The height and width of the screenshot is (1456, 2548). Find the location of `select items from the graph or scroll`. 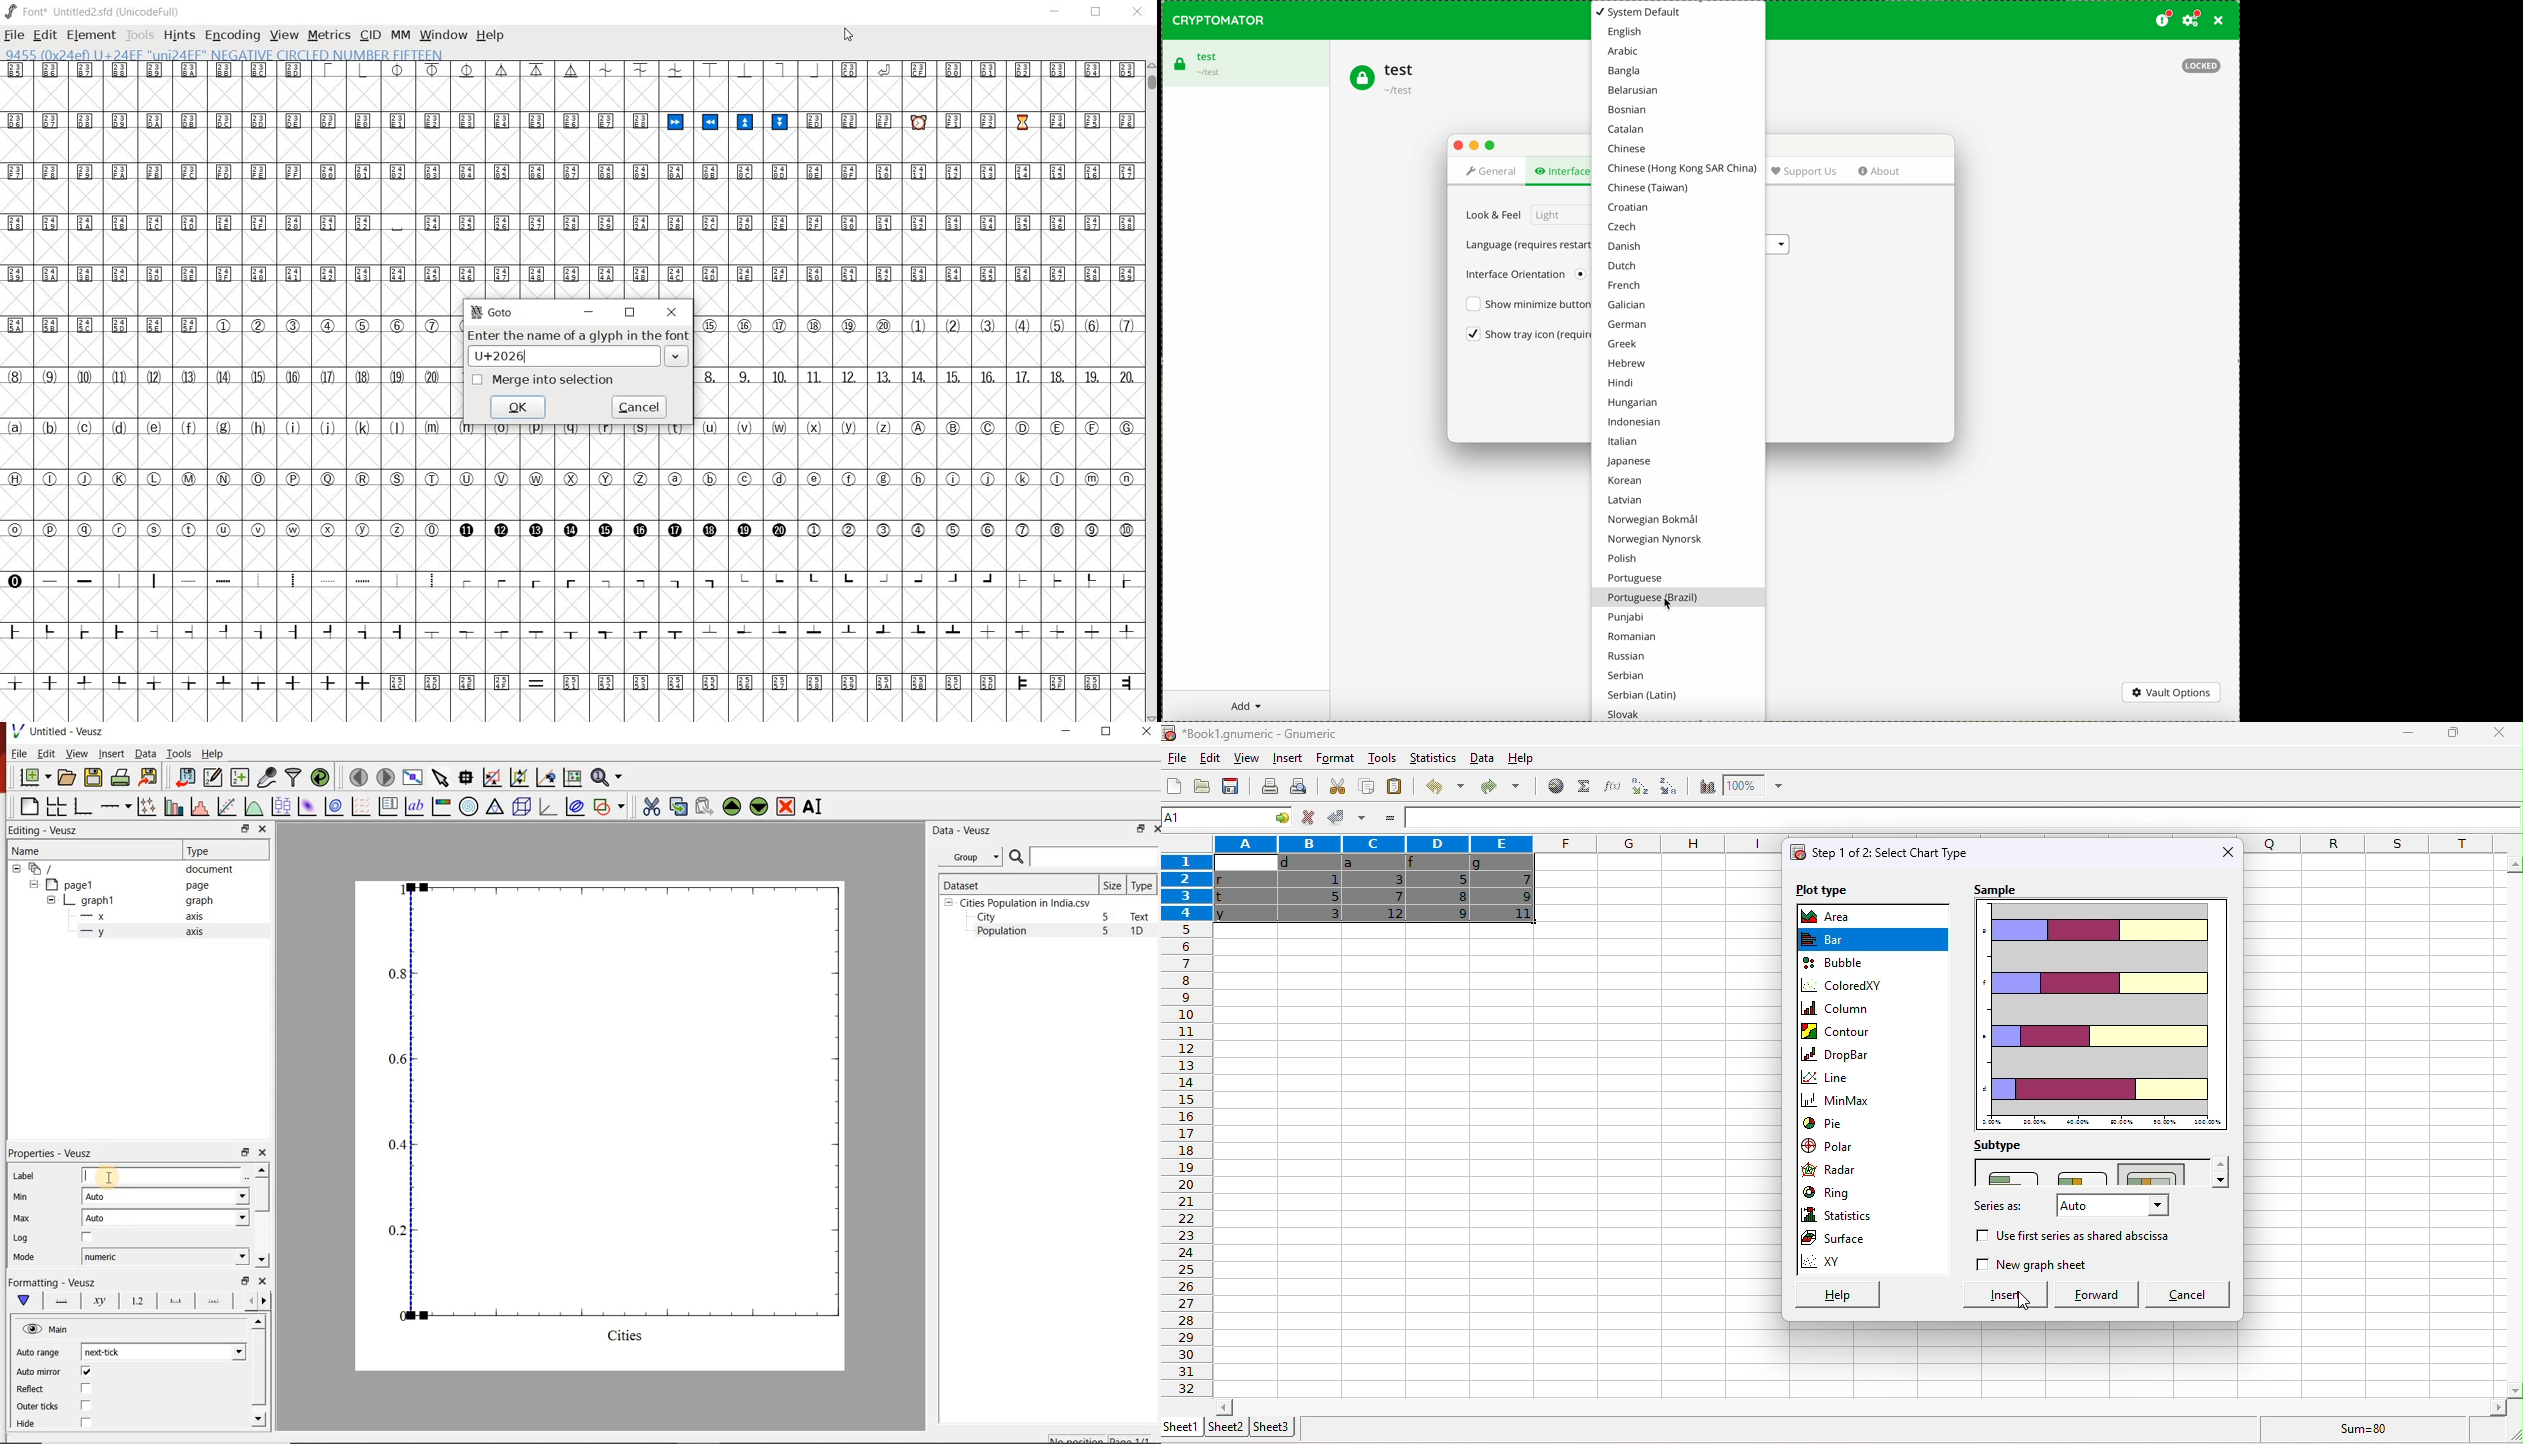

select items from the graph or scroll is located at coordinates (440, 777).